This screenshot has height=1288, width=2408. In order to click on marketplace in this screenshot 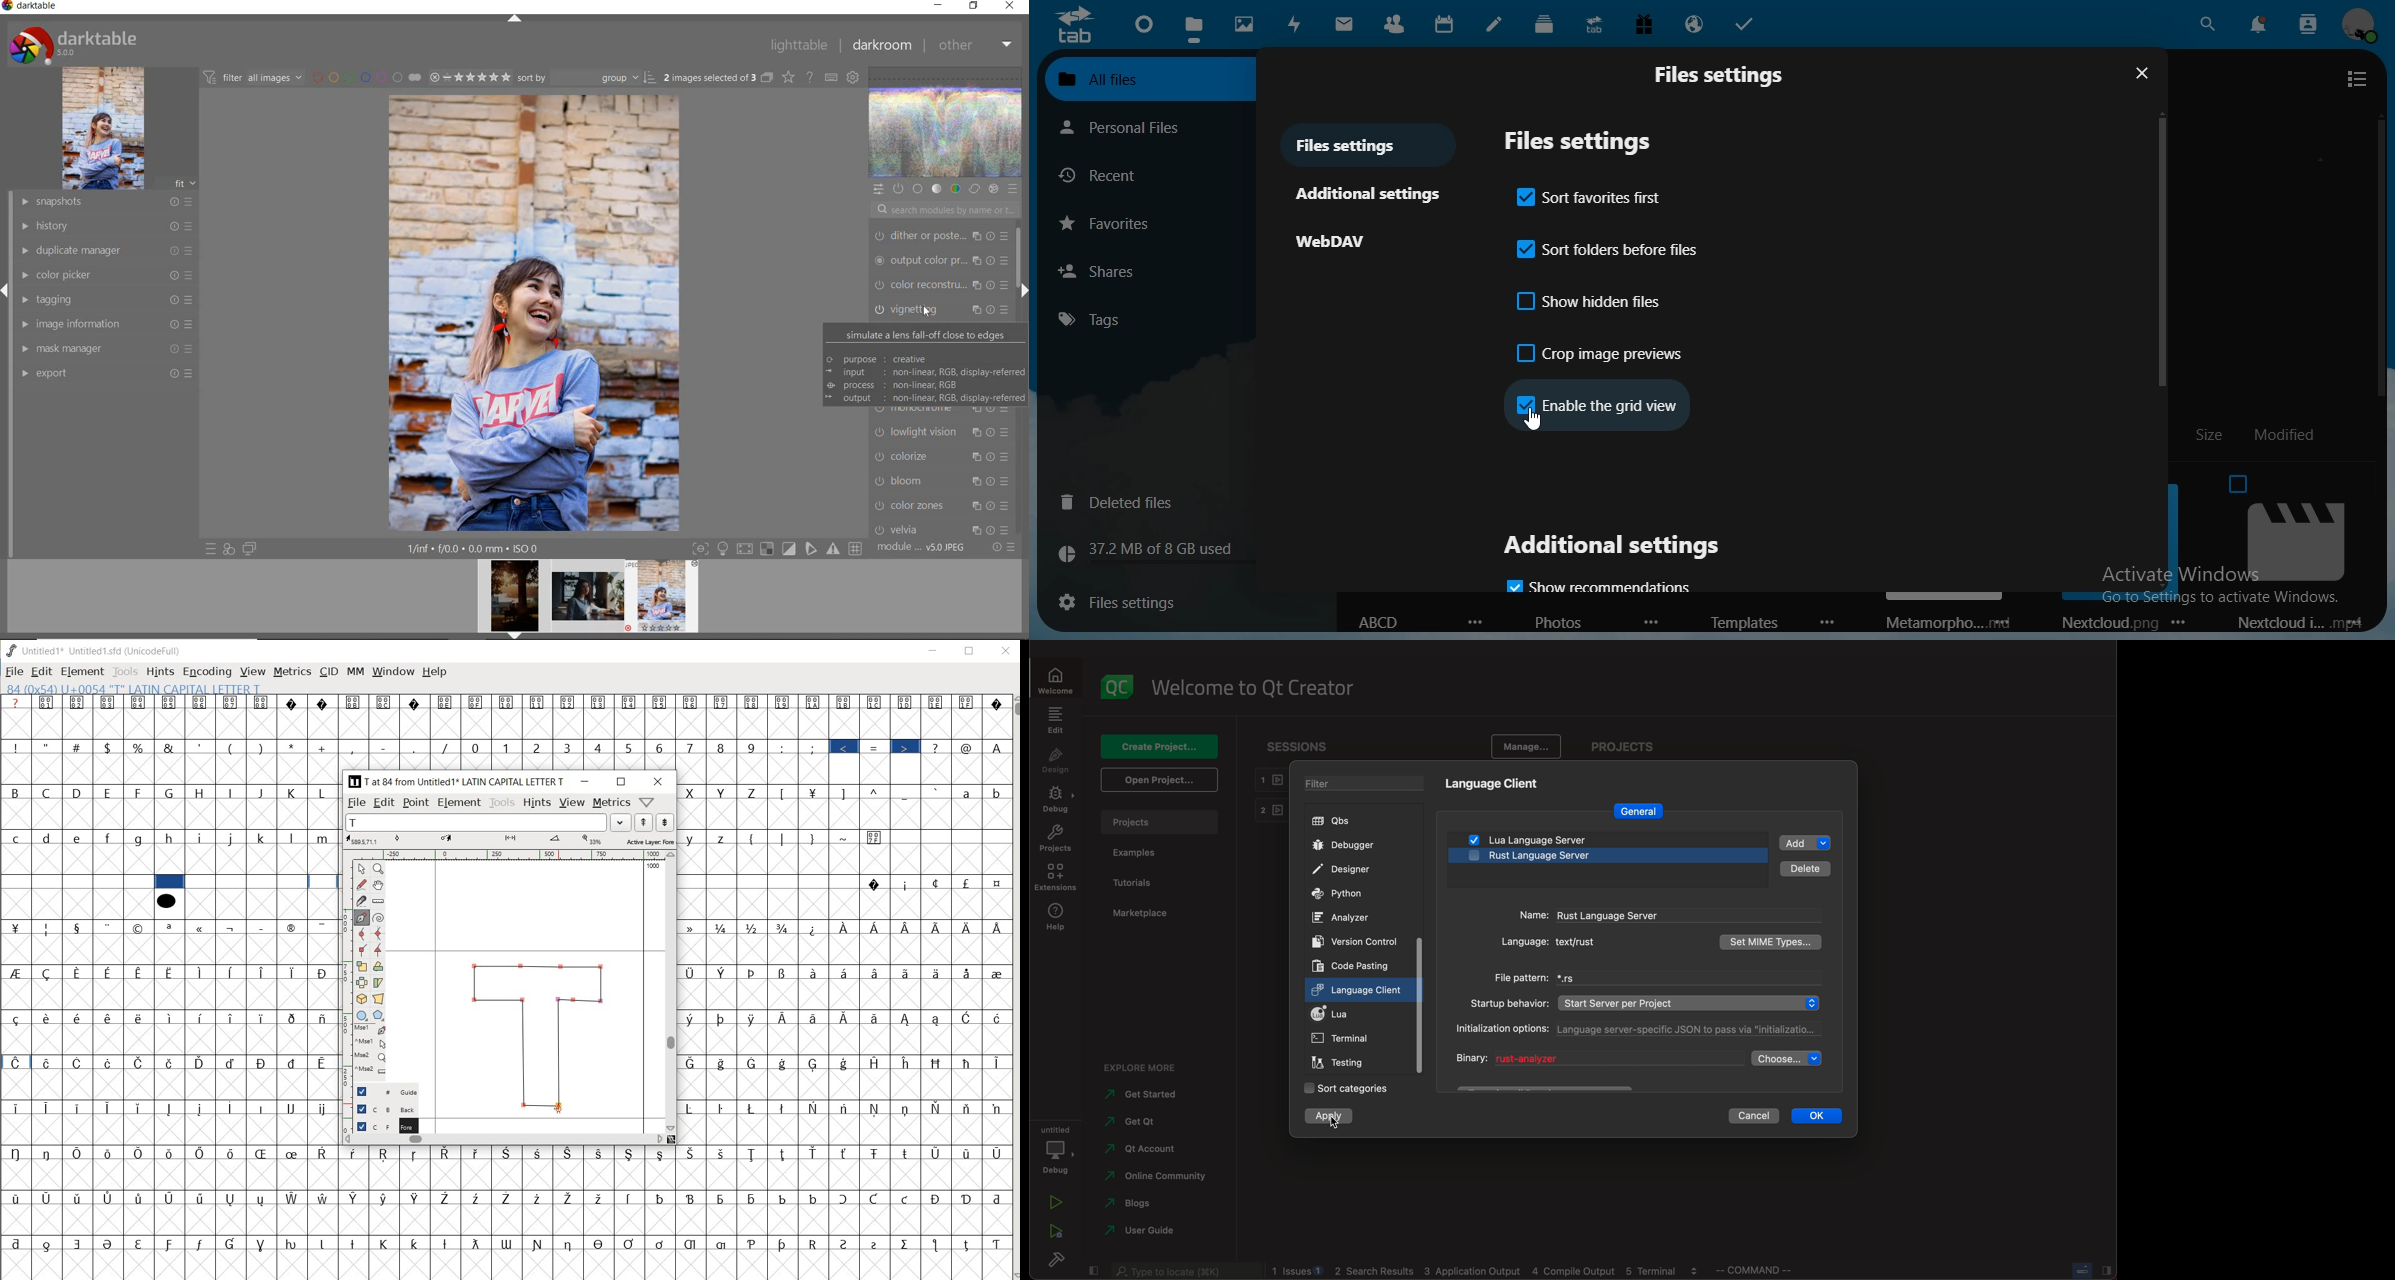, I will do `click(1140, 915)`.